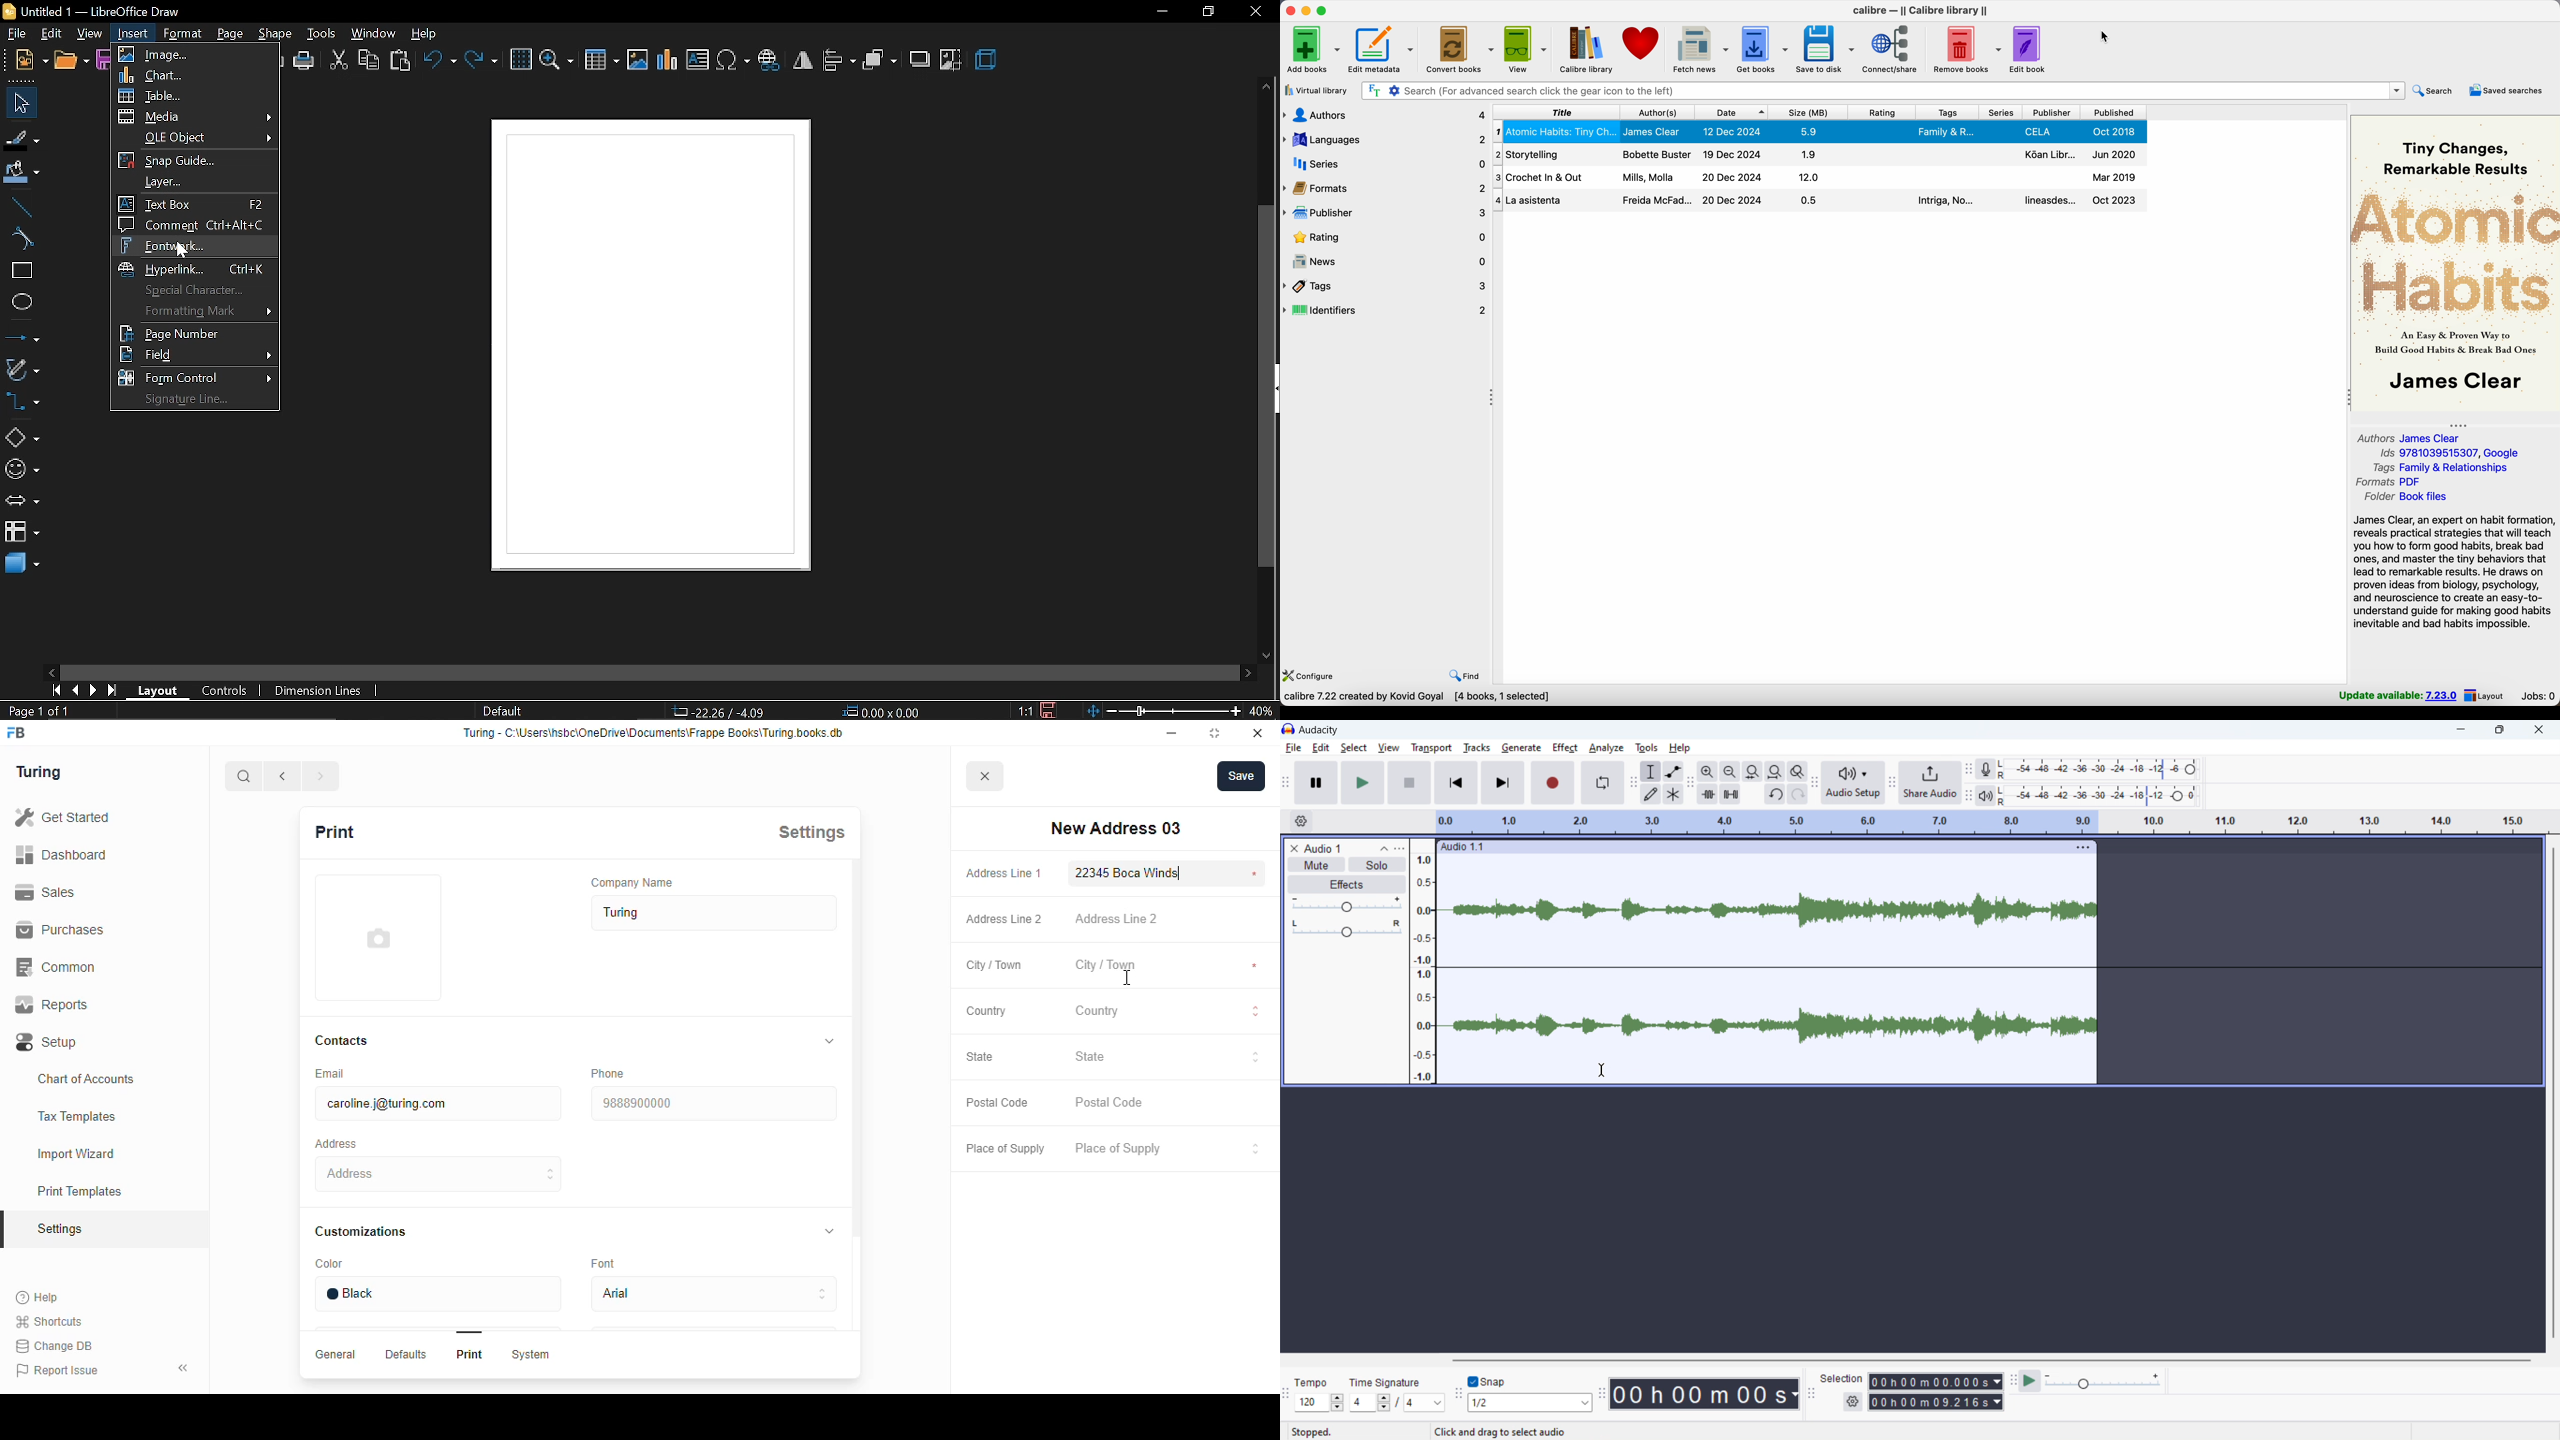 This screenshot has width=2576, height=1456. I want to click on Atomic Habits book details, so click(1818, 131).